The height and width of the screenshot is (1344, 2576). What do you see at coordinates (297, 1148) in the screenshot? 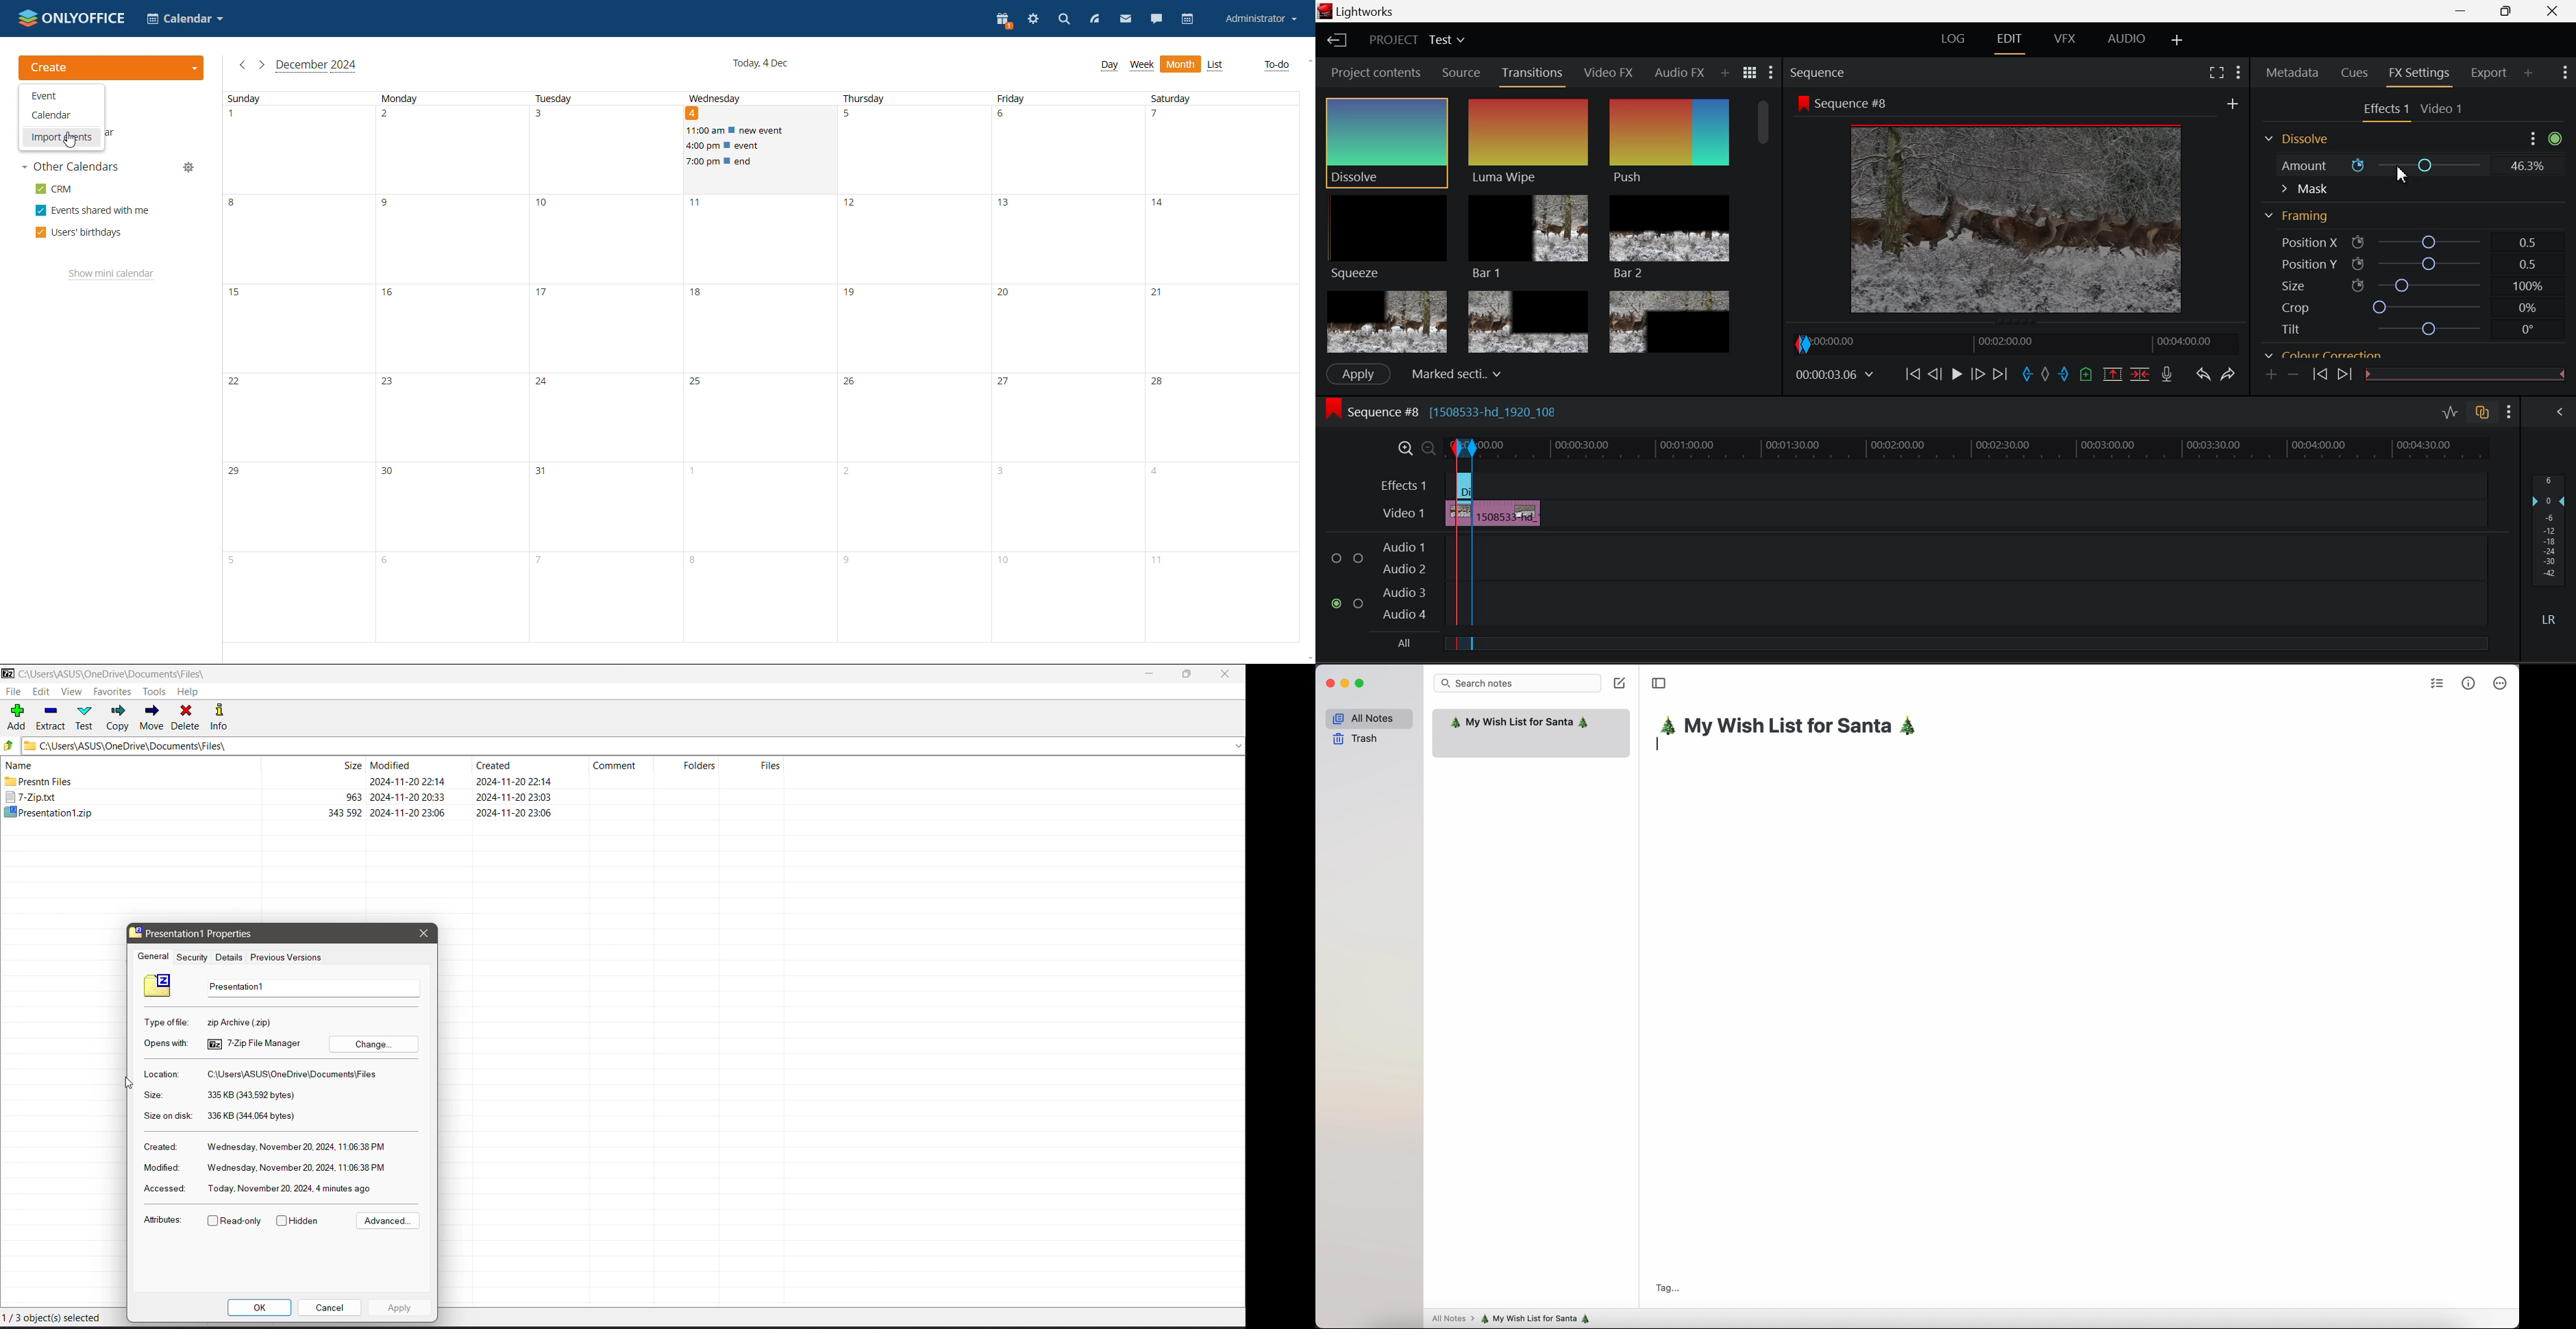
I see `Created Day, Date, Year and time of the selected file` at bounding box center [297, 1148].